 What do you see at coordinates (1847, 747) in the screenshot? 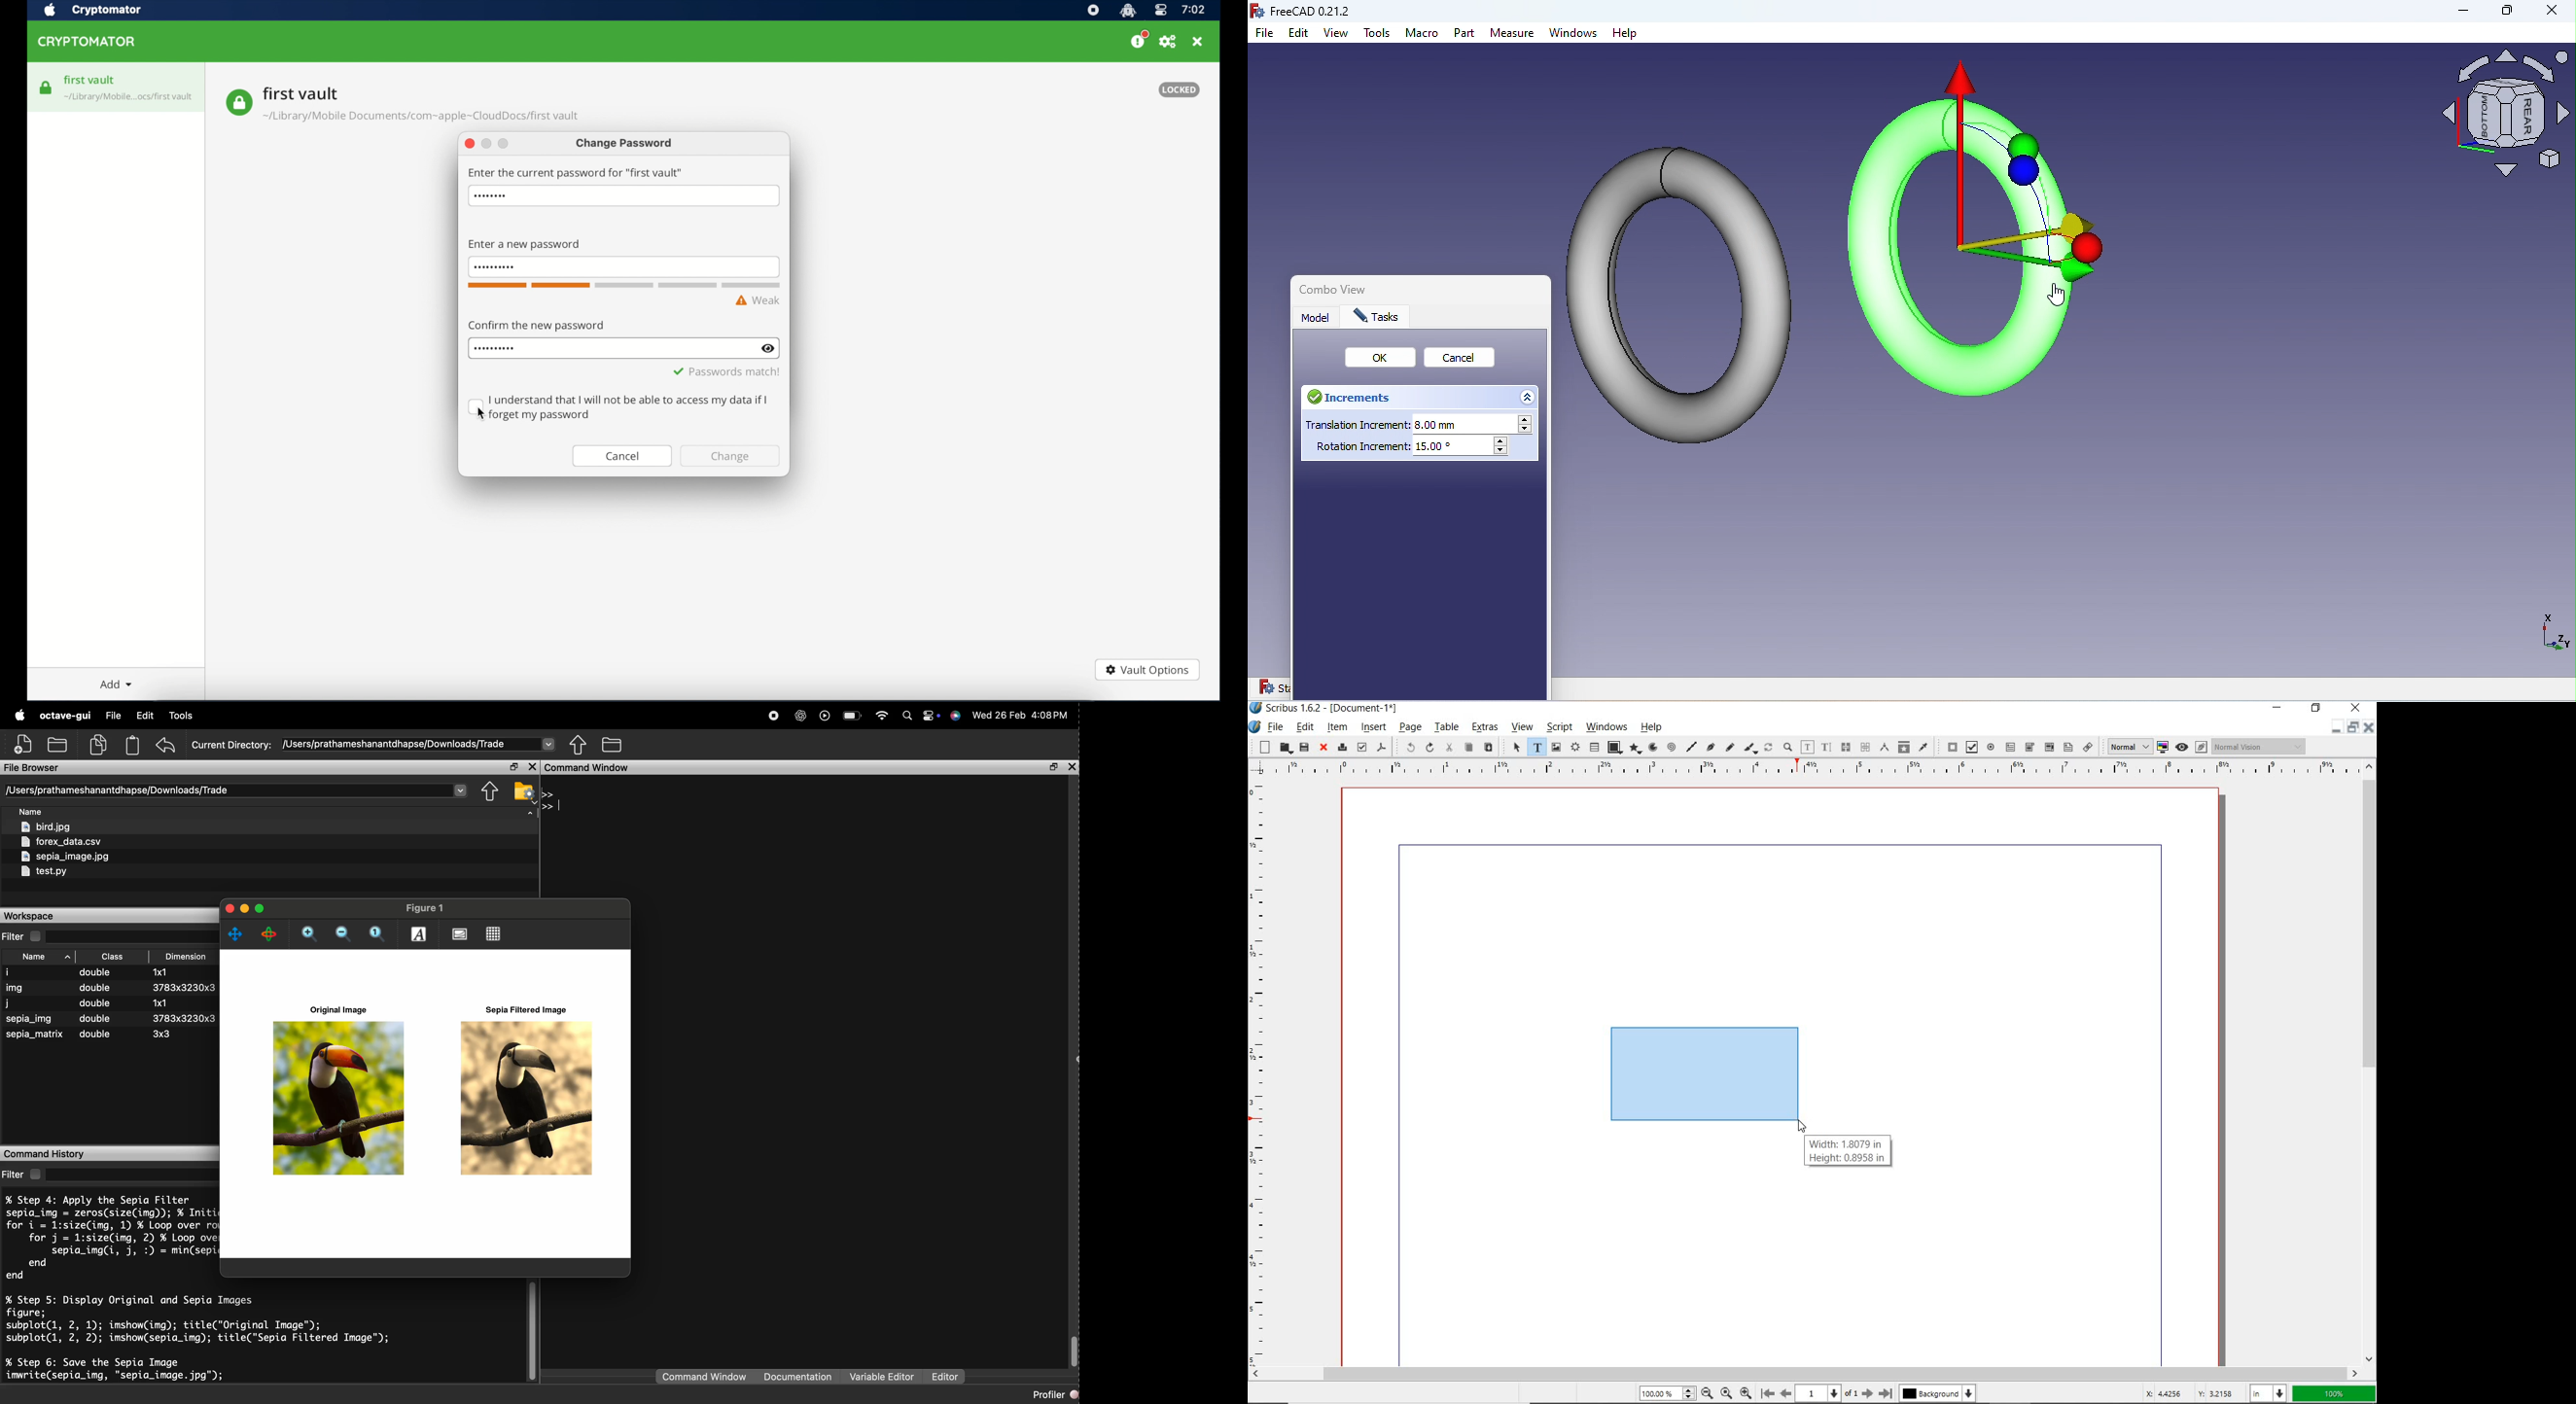
I see `link text frames` at bounding box center [1847, 747].